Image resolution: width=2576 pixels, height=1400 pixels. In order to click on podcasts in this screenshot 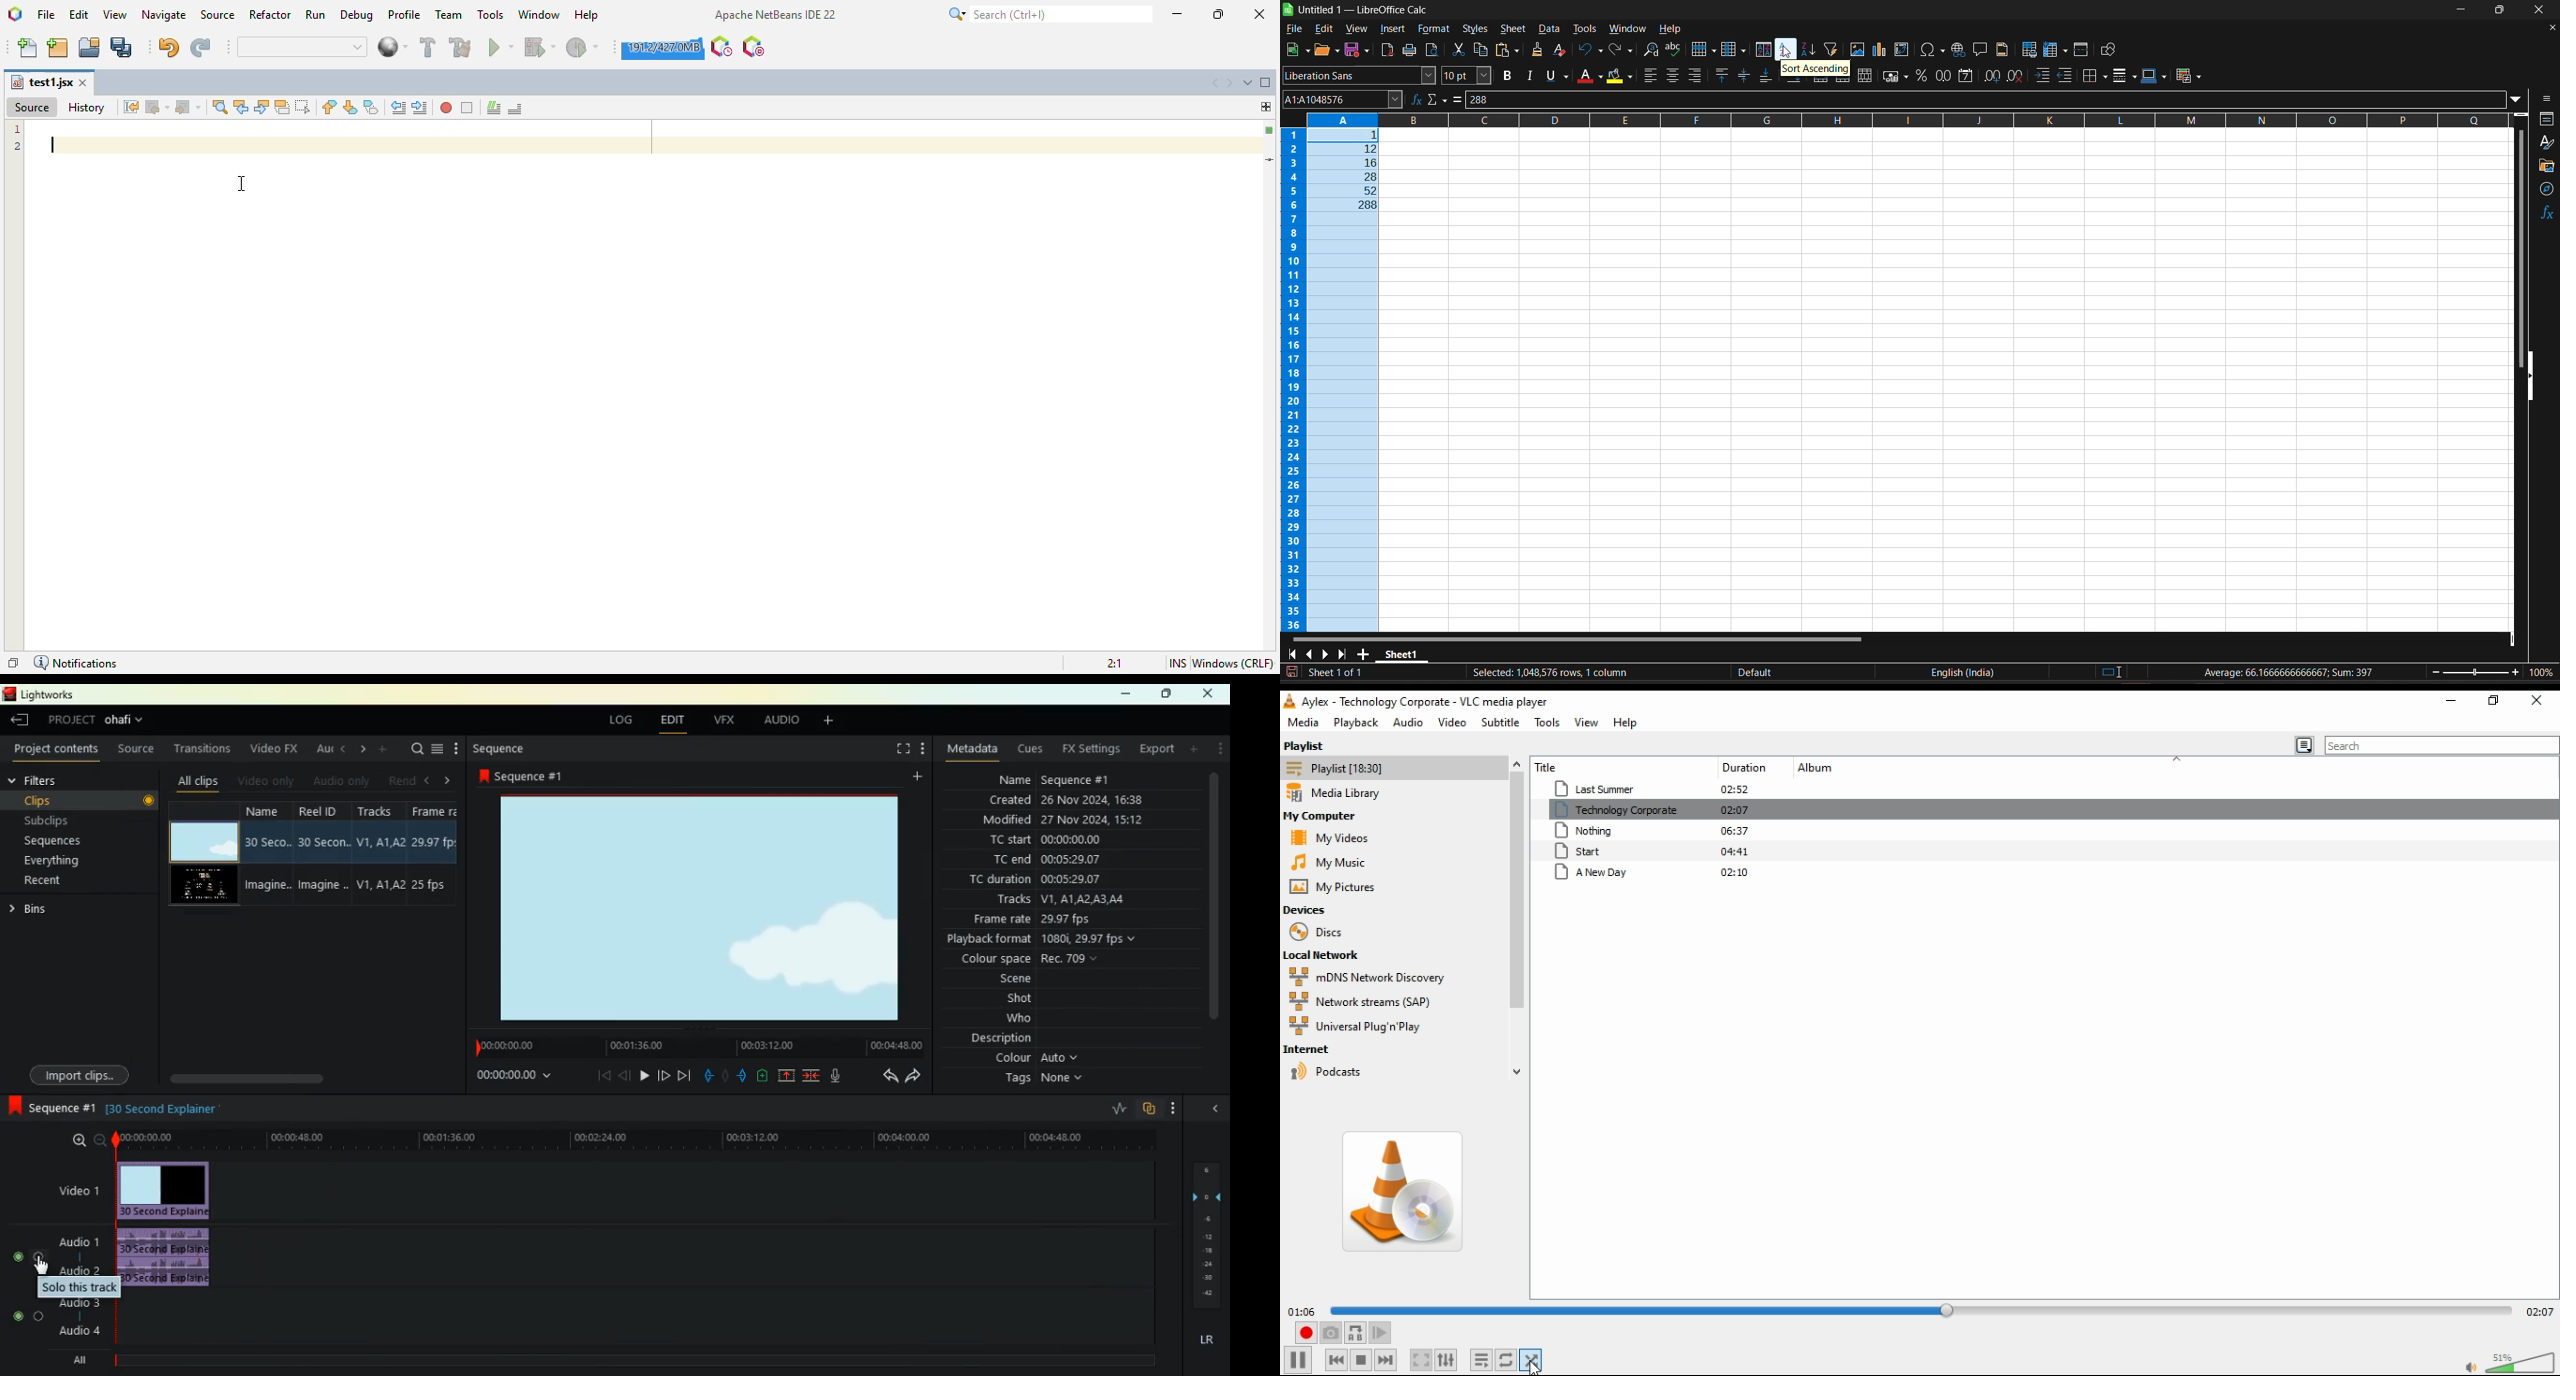, I will do `click(1331, 1073)`.